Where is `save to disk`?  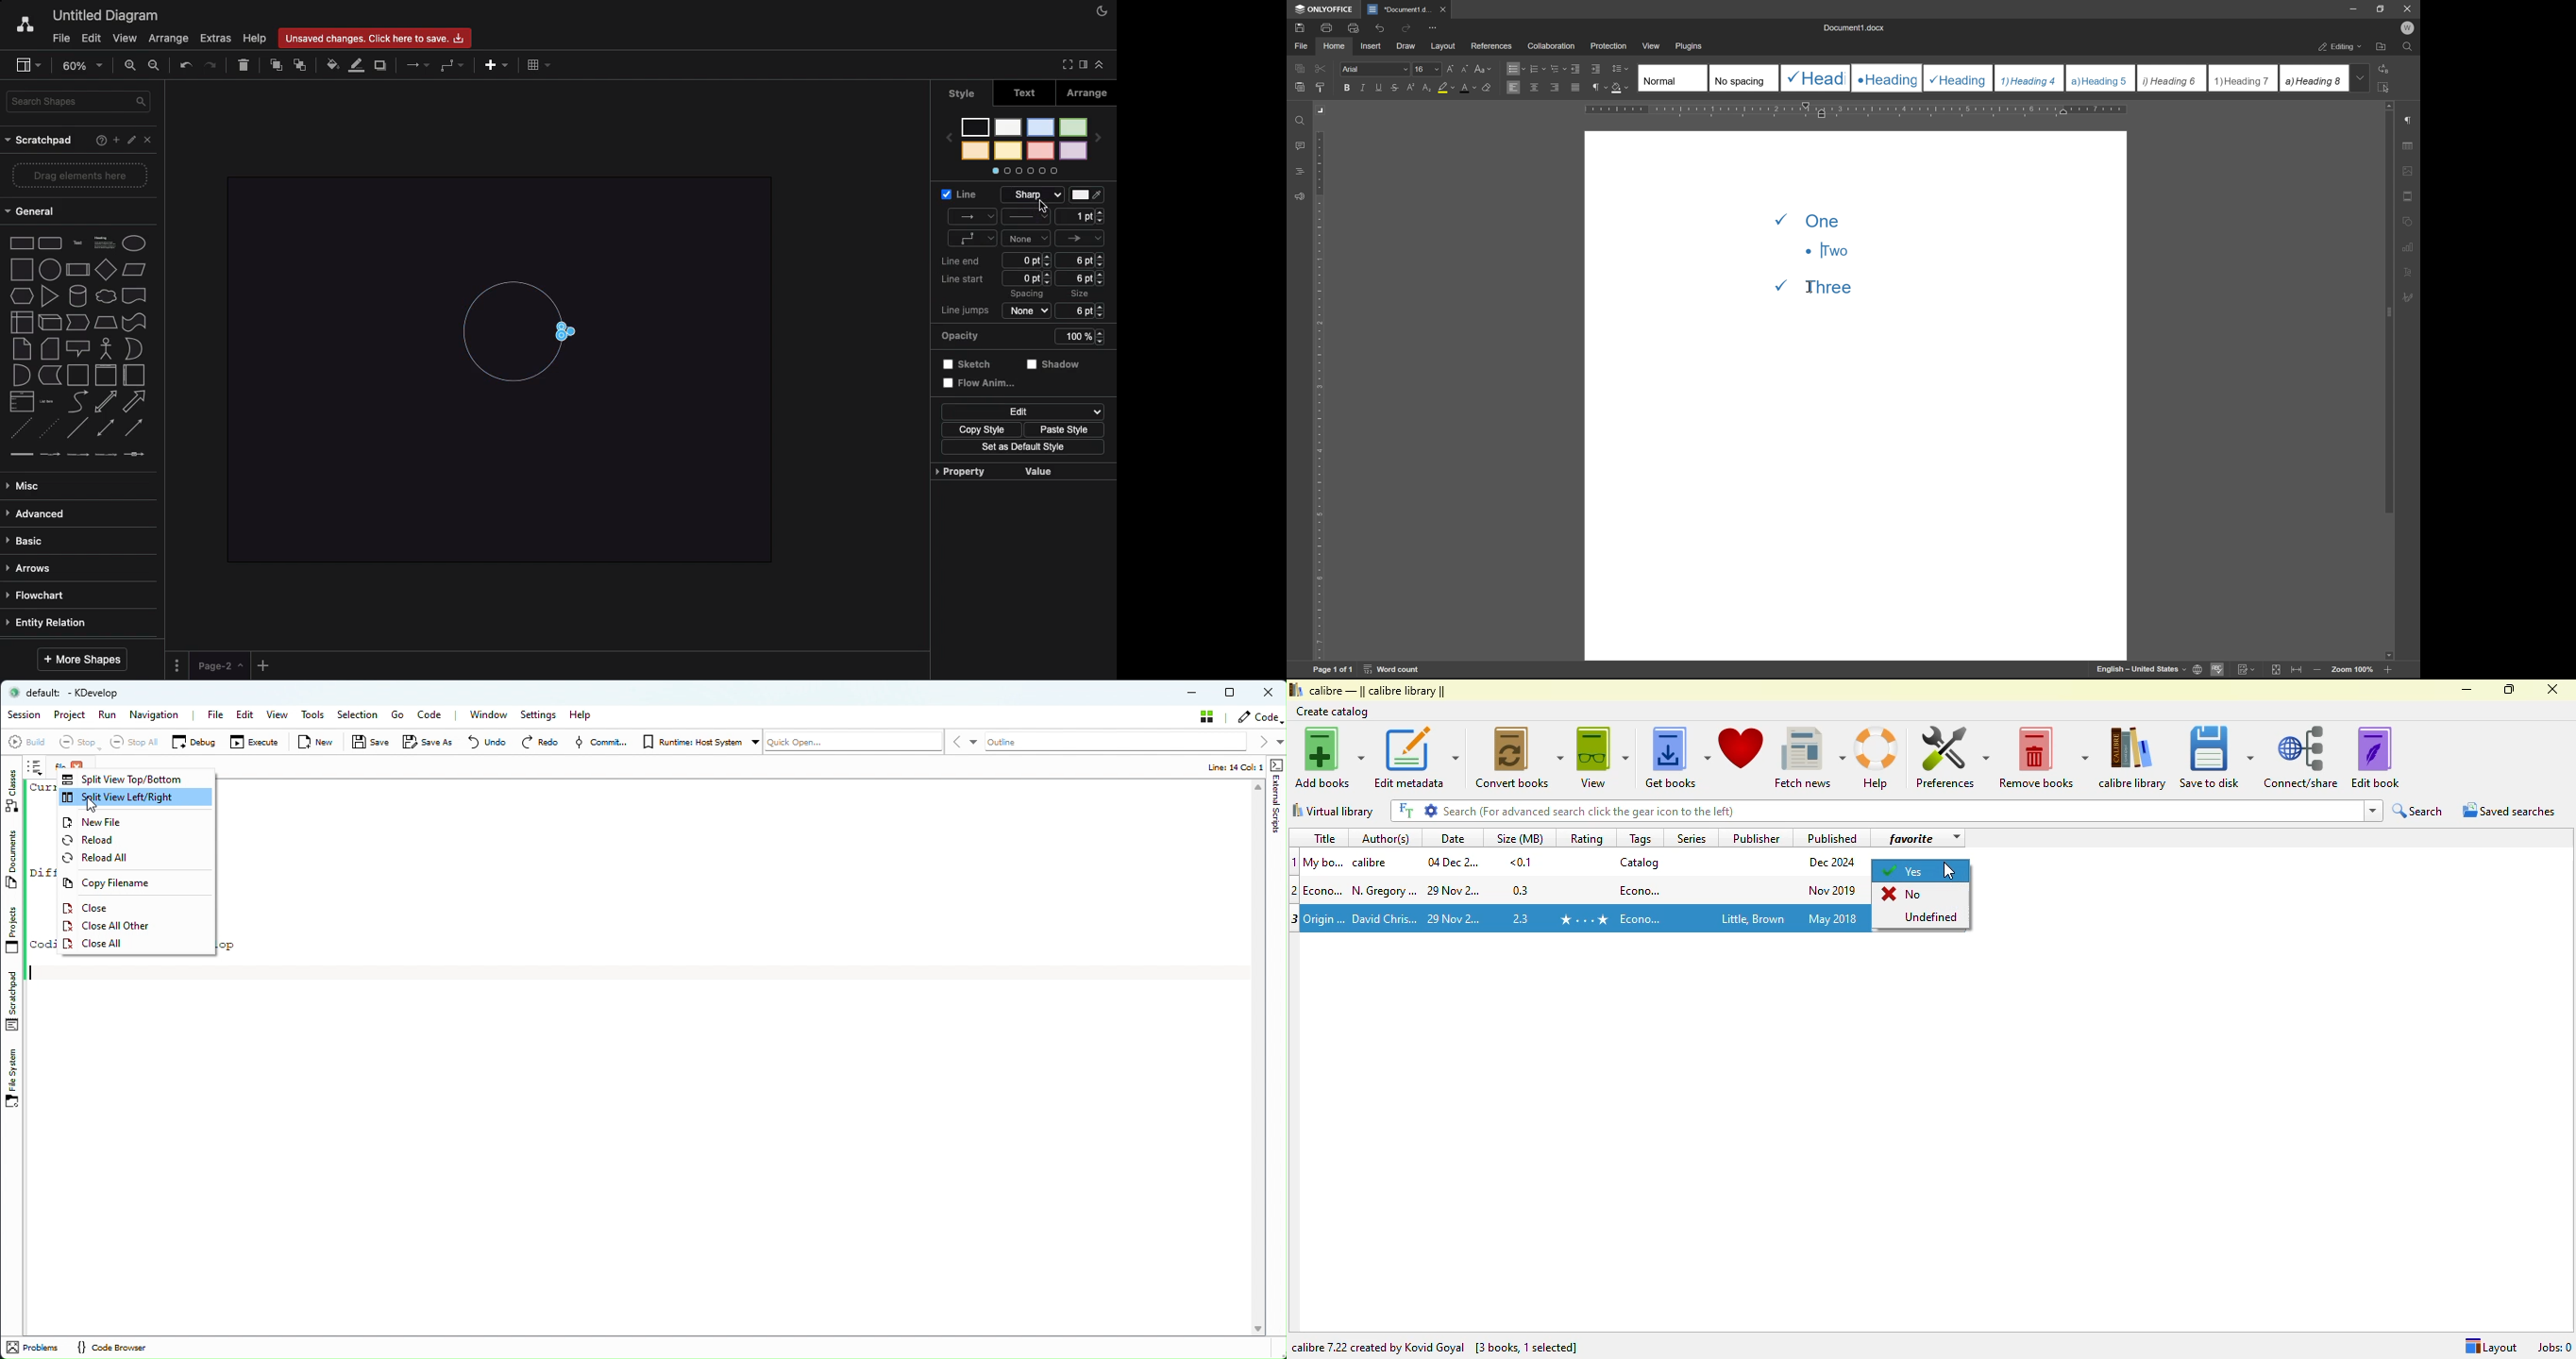 save to disk is located at coordinates (2216, 758).